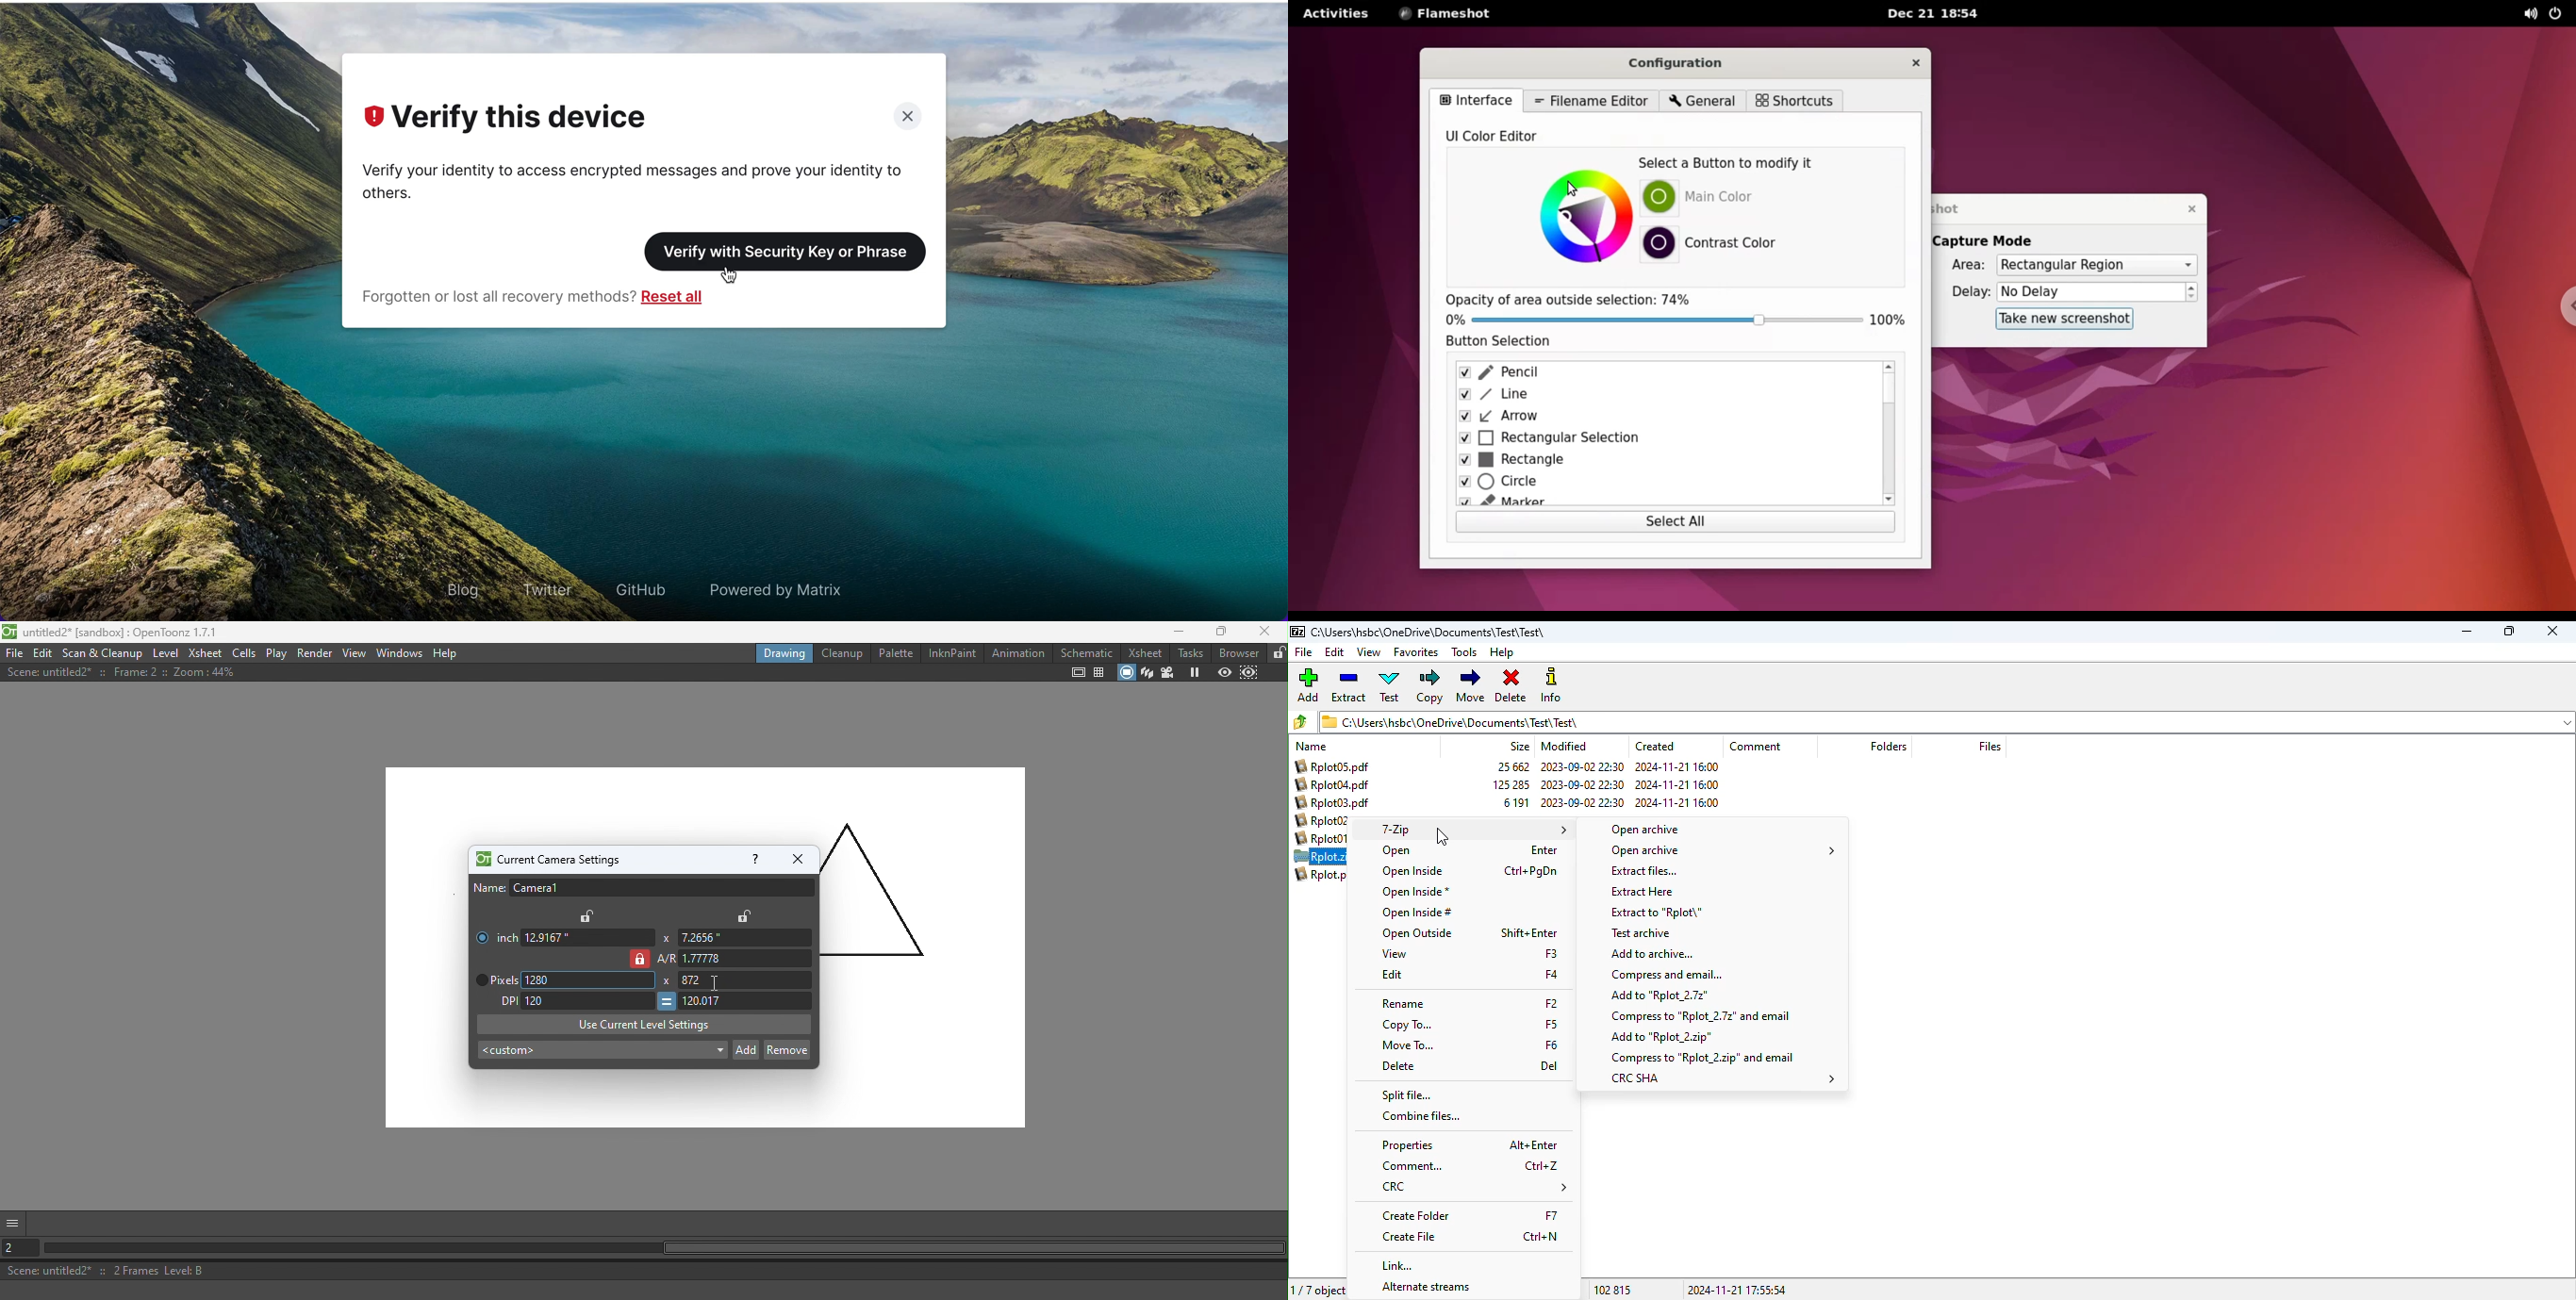 This screenshot has height=1316, width=2576. I want to click on interface , so click(1479, 101).